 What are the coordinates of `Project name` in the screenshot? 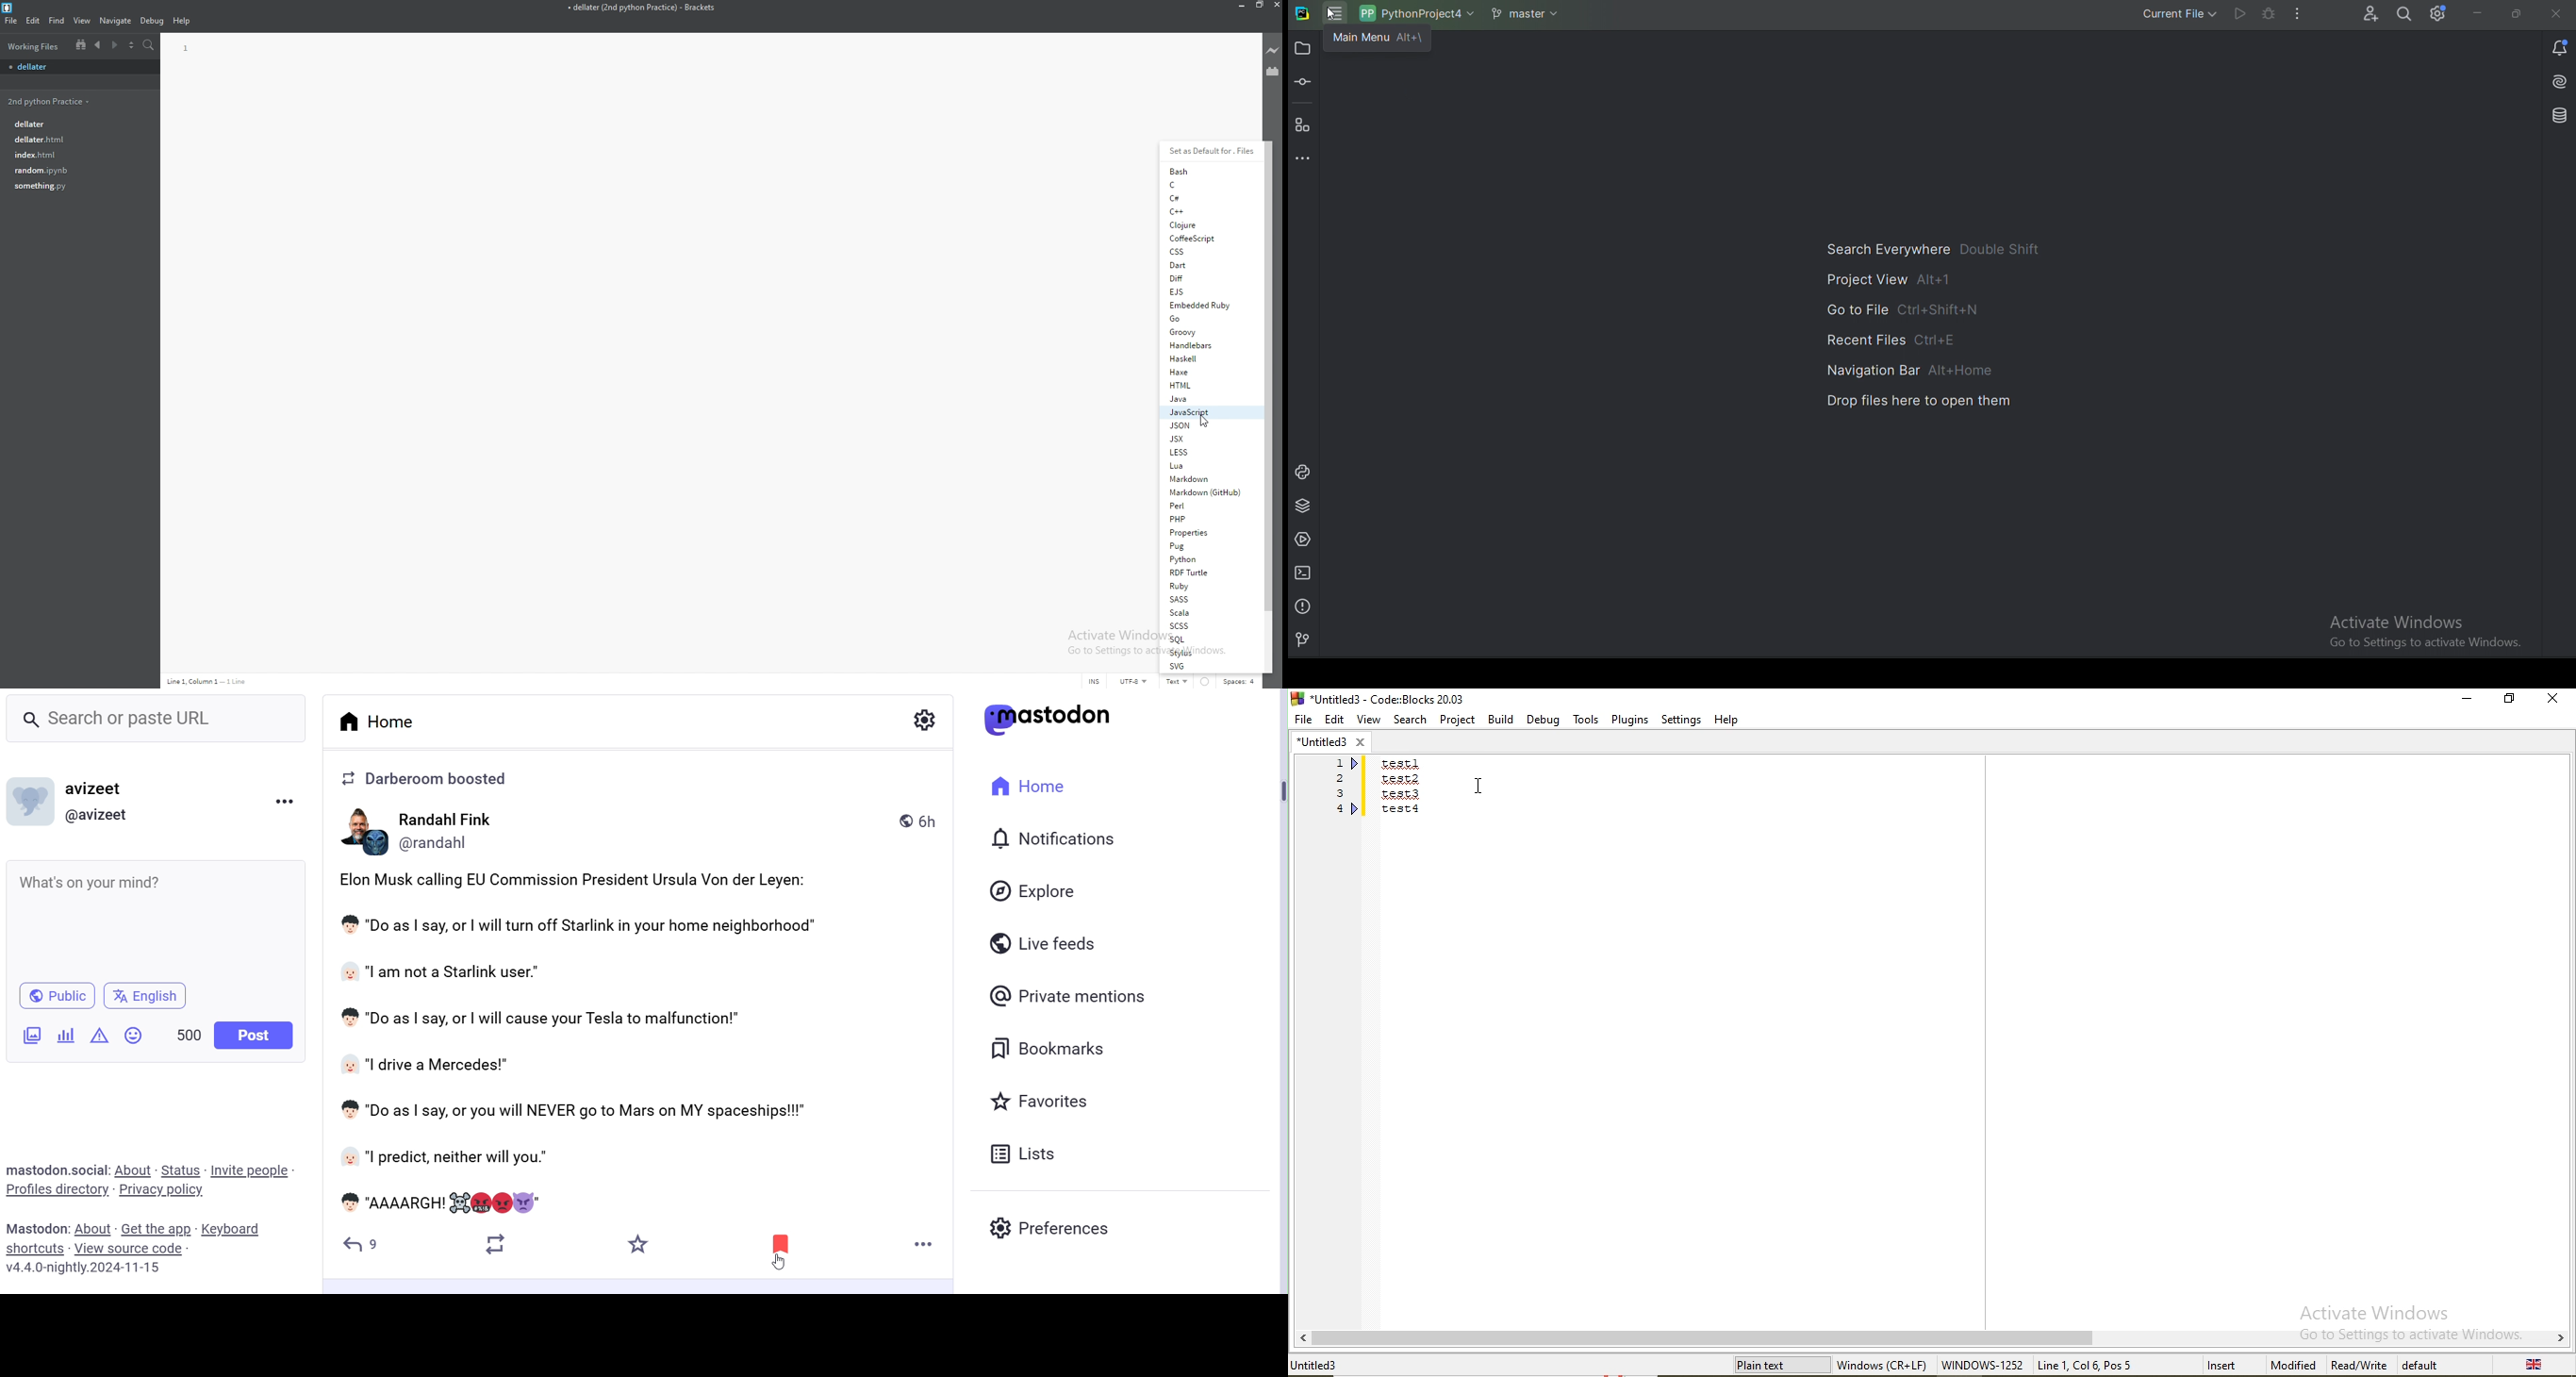 It's located at (1414, 15).